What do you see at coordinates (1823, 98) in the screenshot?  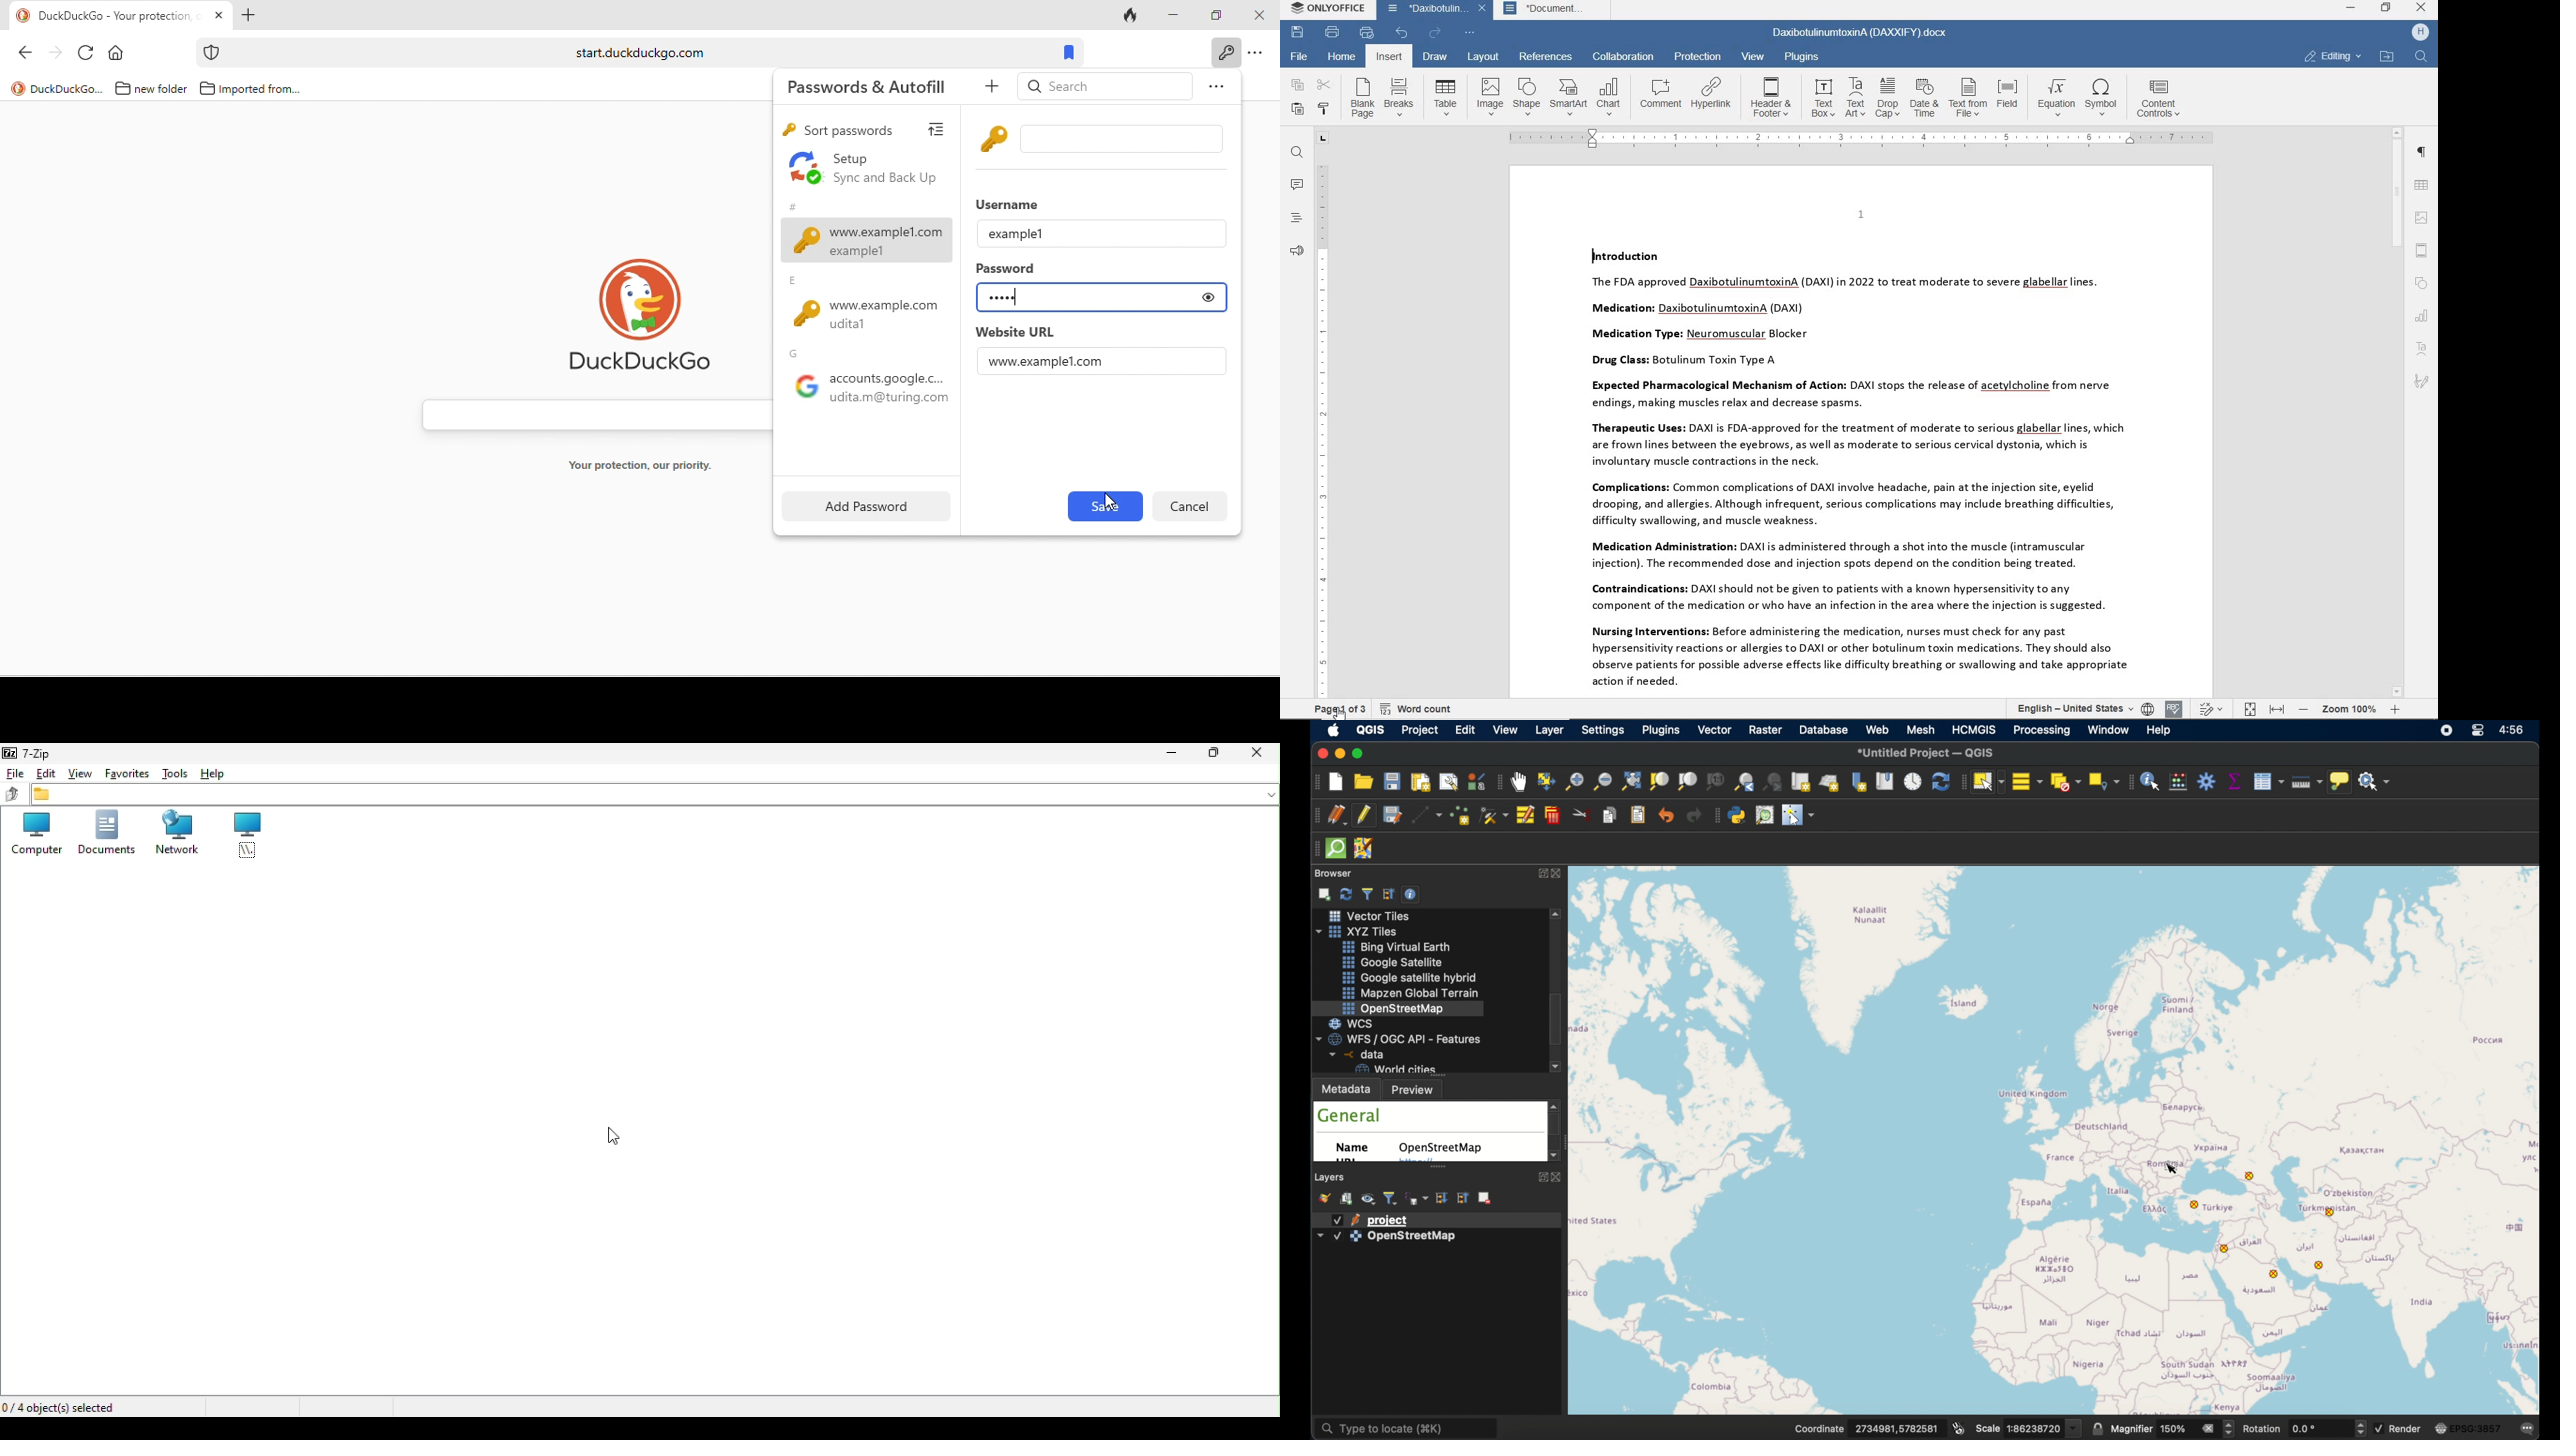 I see `text box` at bounding box center [1823, 98].